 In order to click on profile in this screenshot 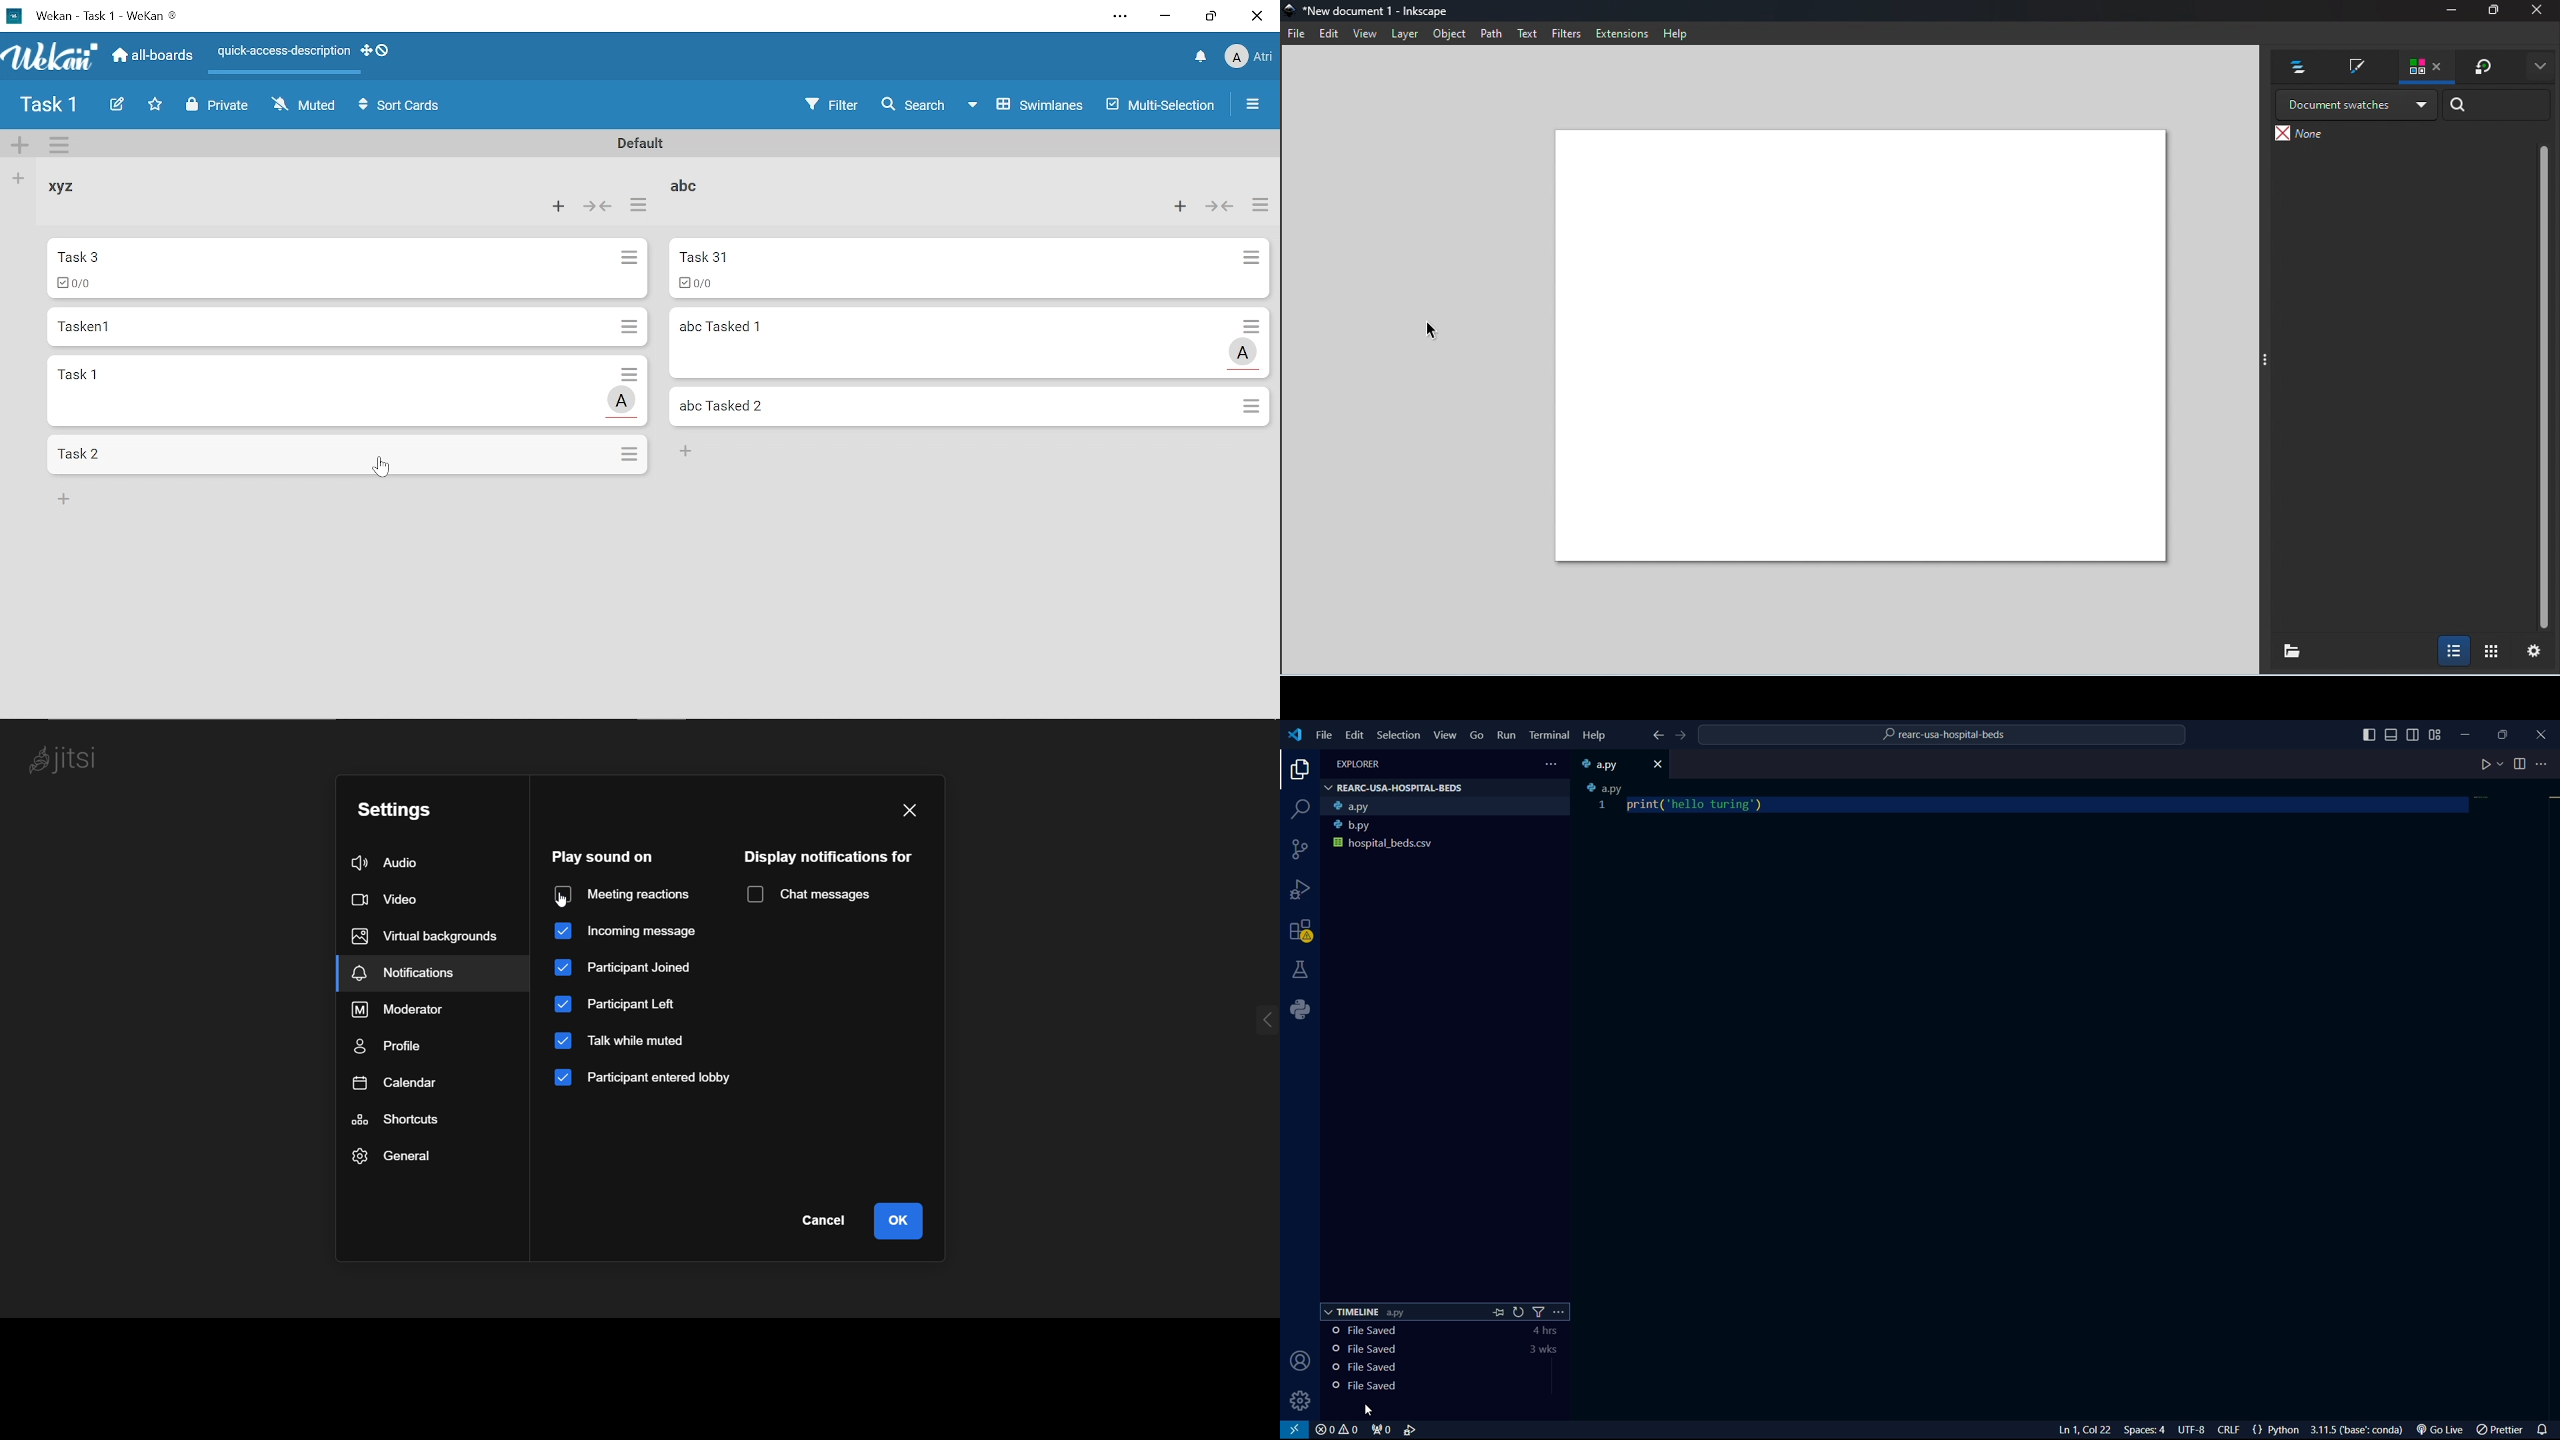, I will do `click(396, 1045)`.